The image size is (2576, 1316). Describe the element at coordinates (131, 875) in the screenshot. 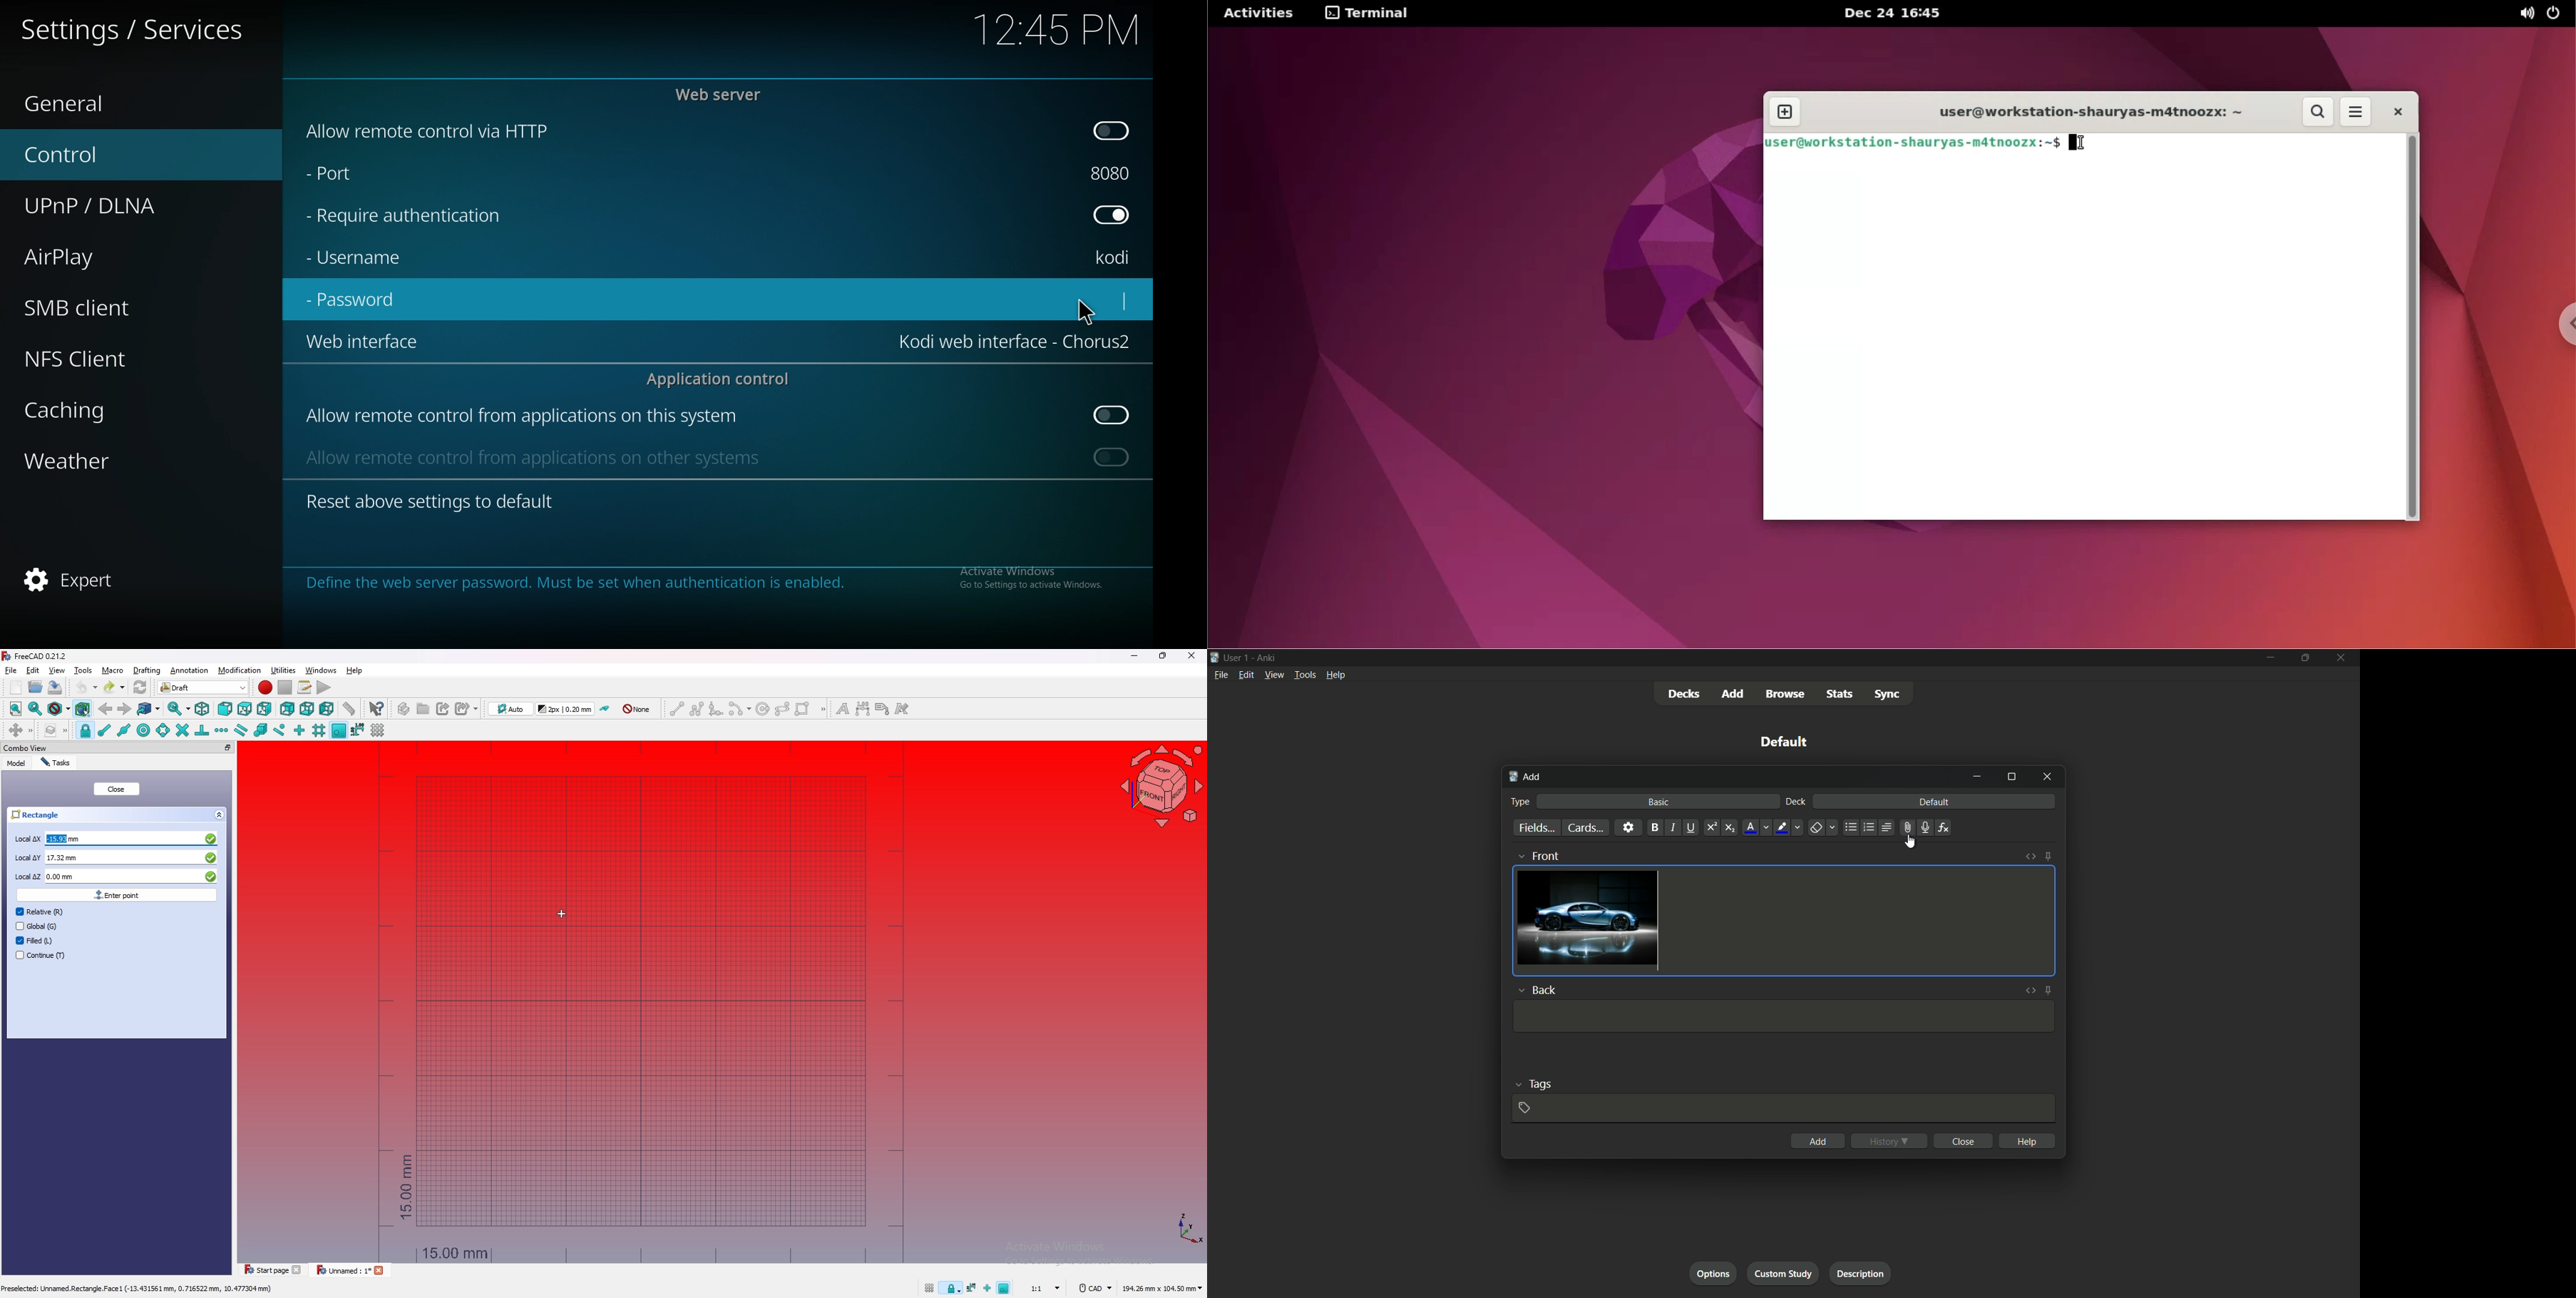

I see `0.00 mm` at that location.